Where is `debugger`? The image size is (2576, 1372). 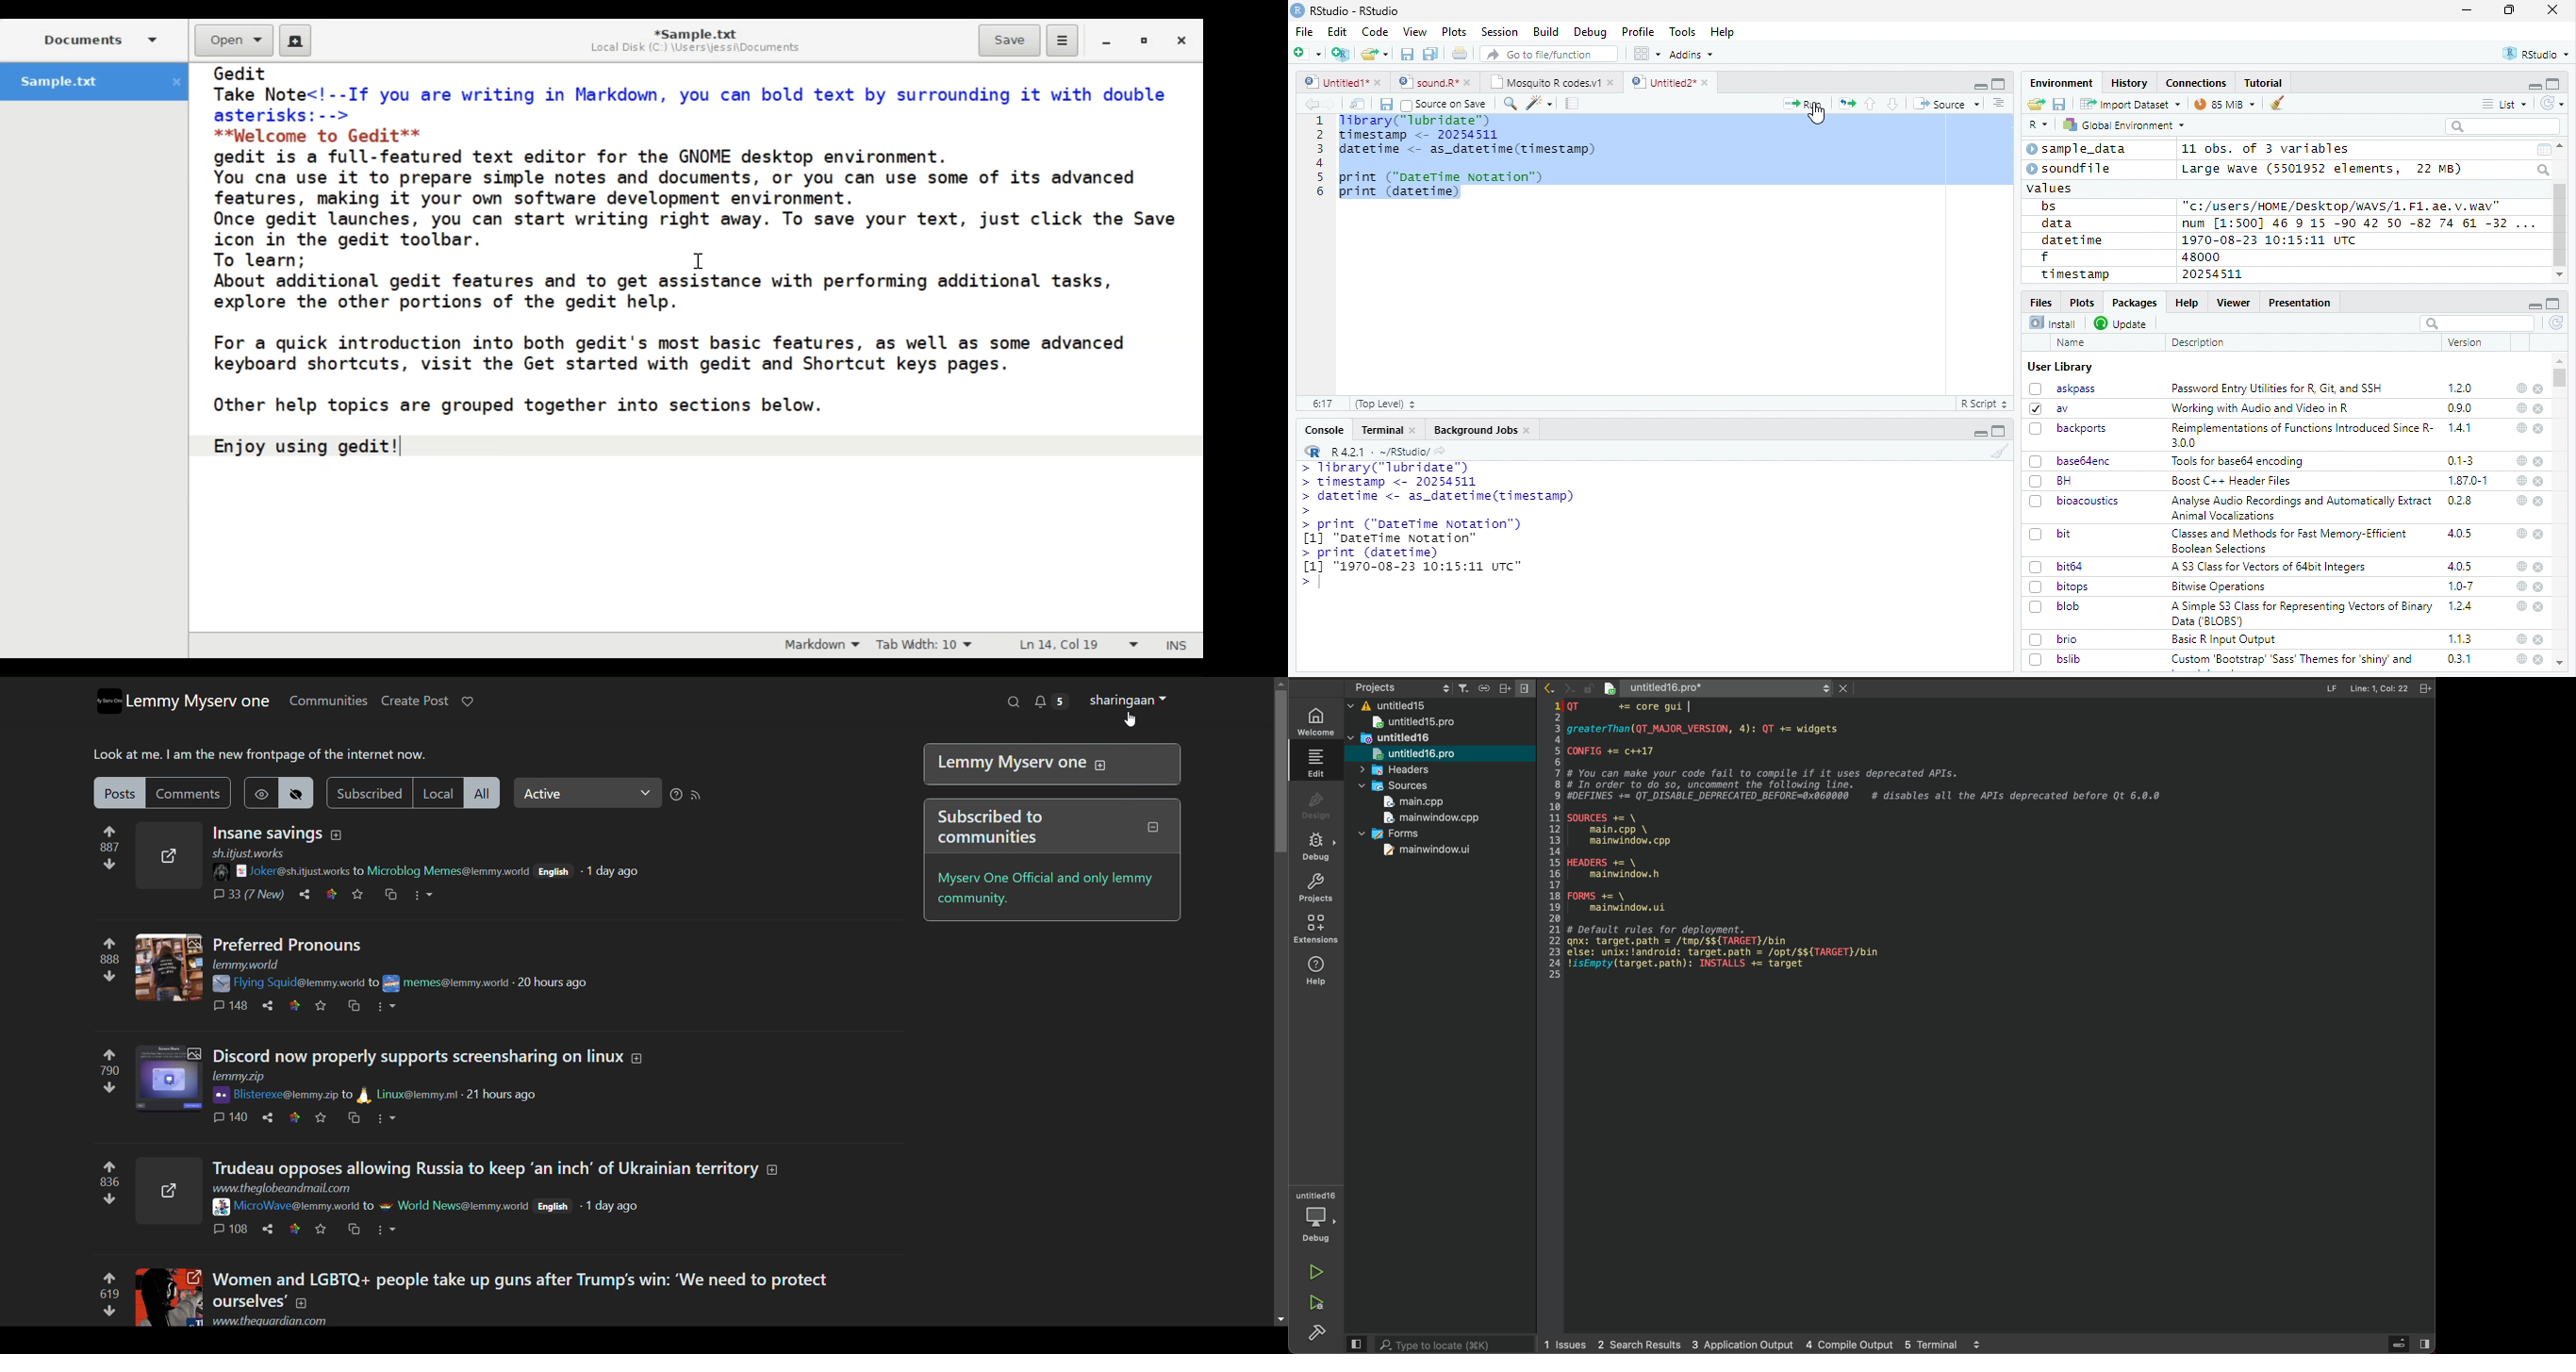
debugger is located at coordinates (1319, 1218).